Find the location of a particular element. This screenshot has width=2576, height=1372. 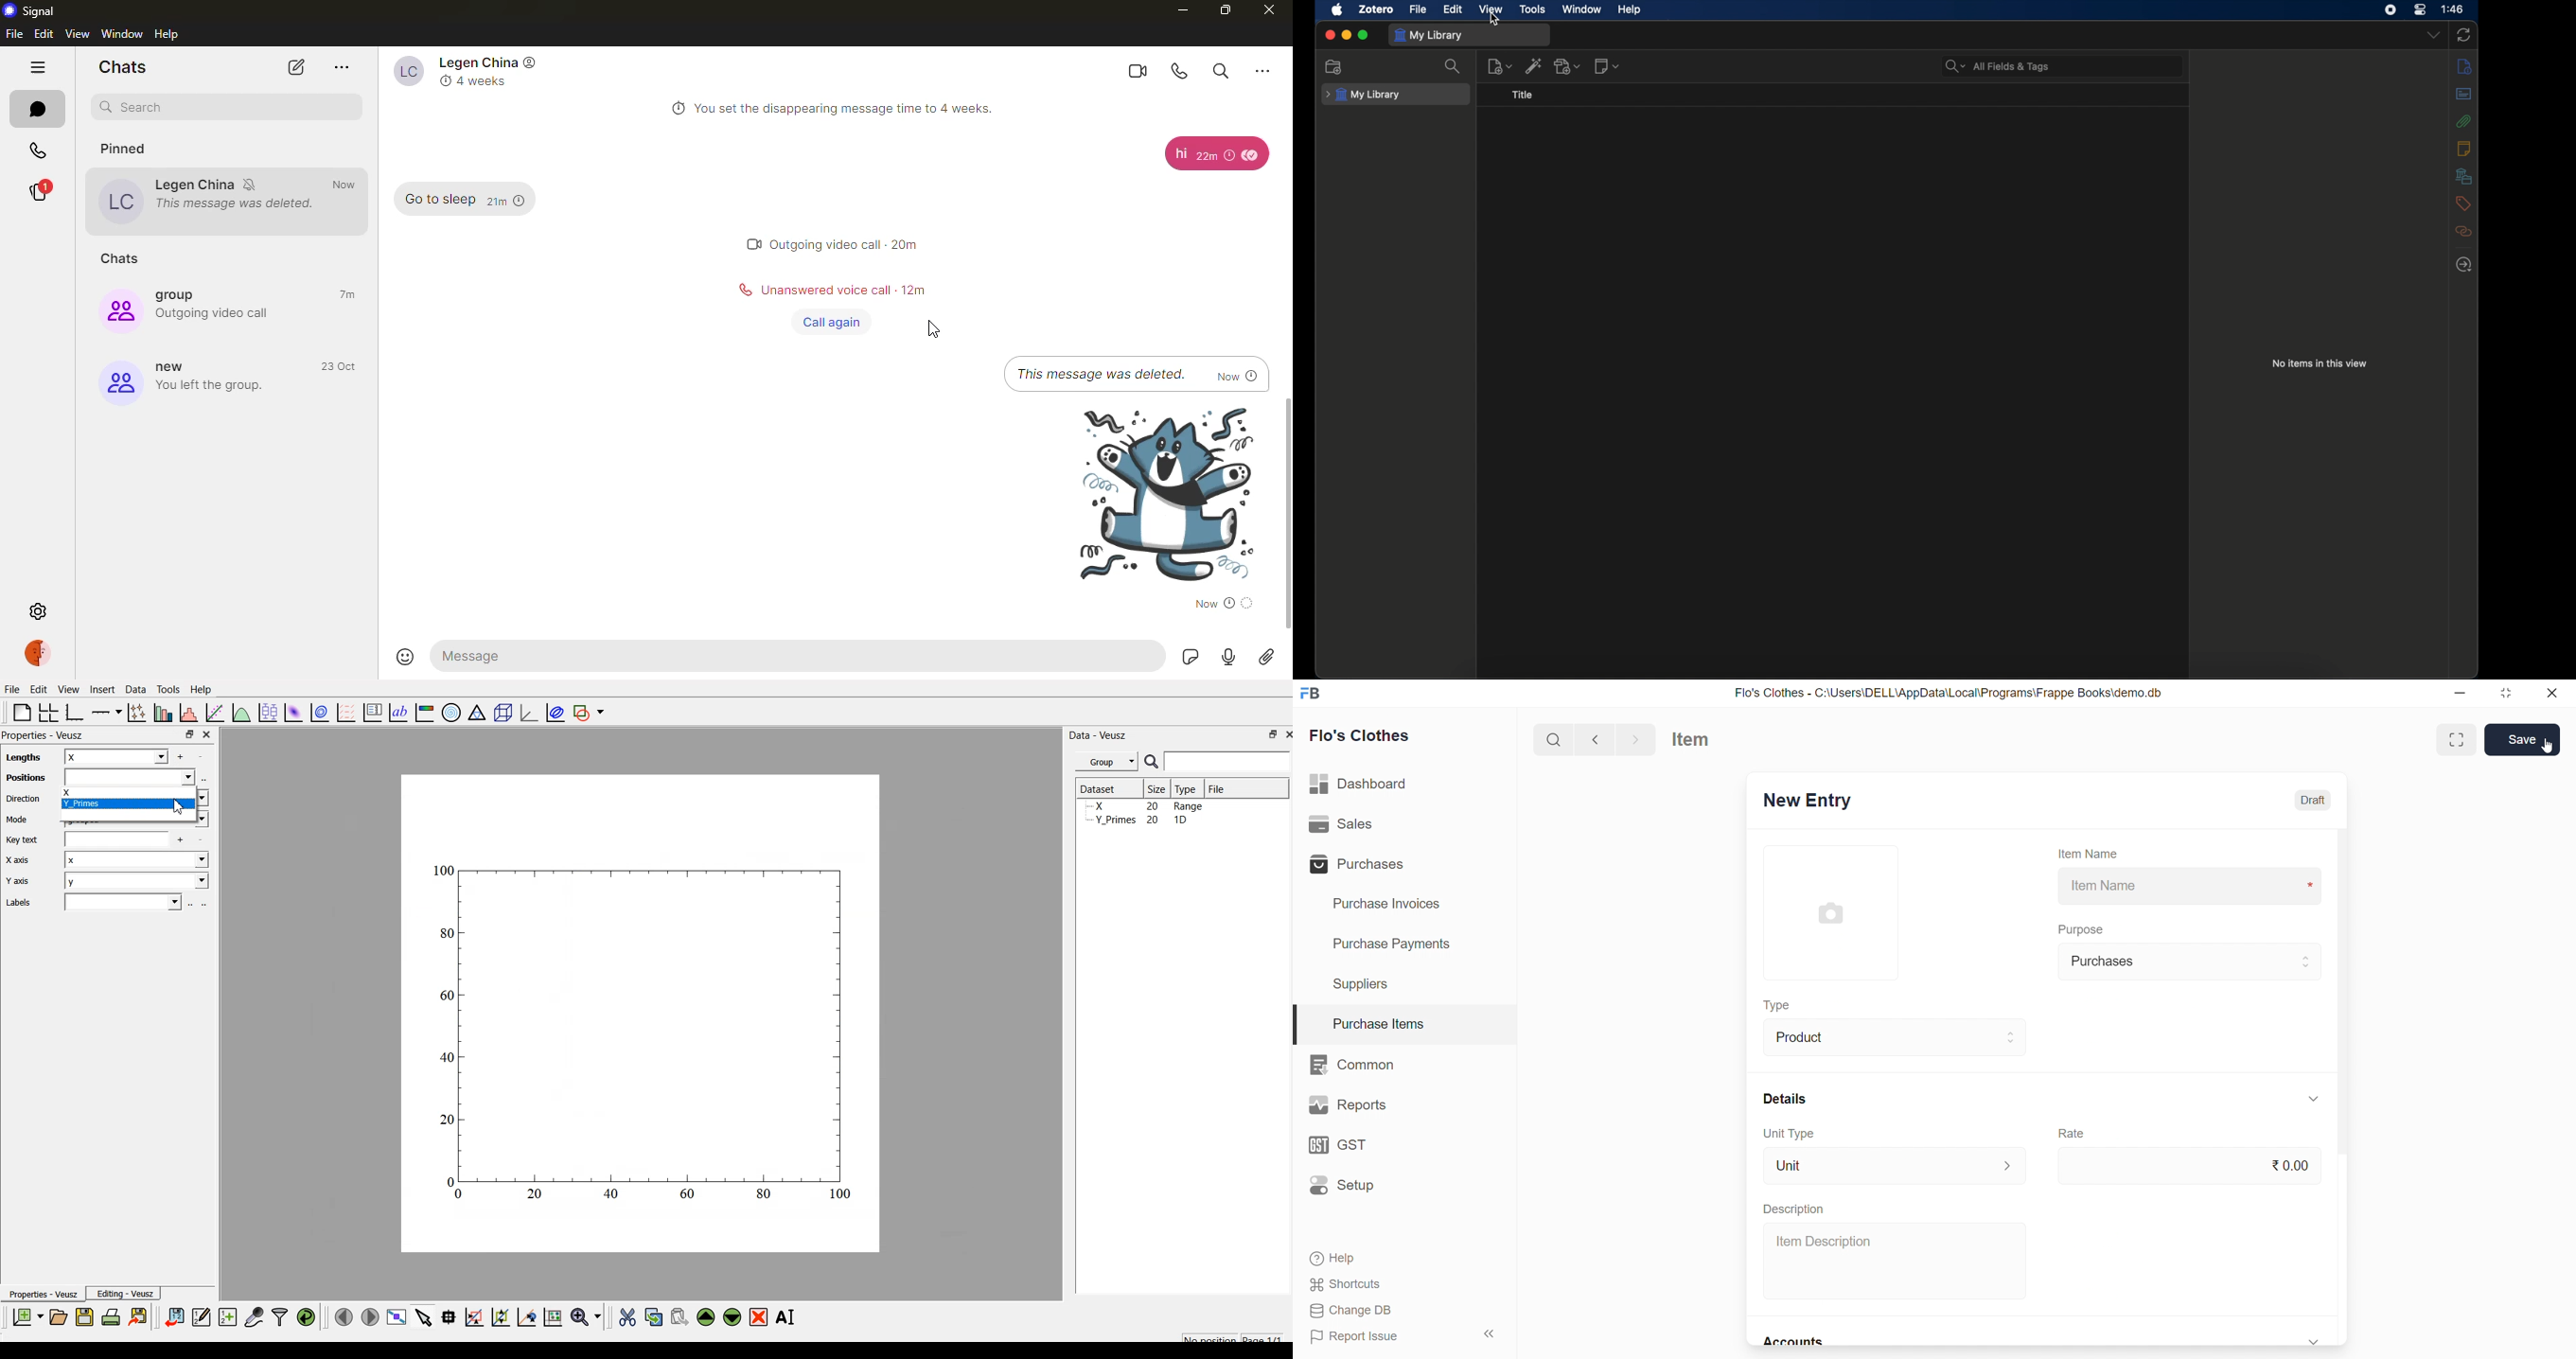

Item is located at coordinates (1701, 740).